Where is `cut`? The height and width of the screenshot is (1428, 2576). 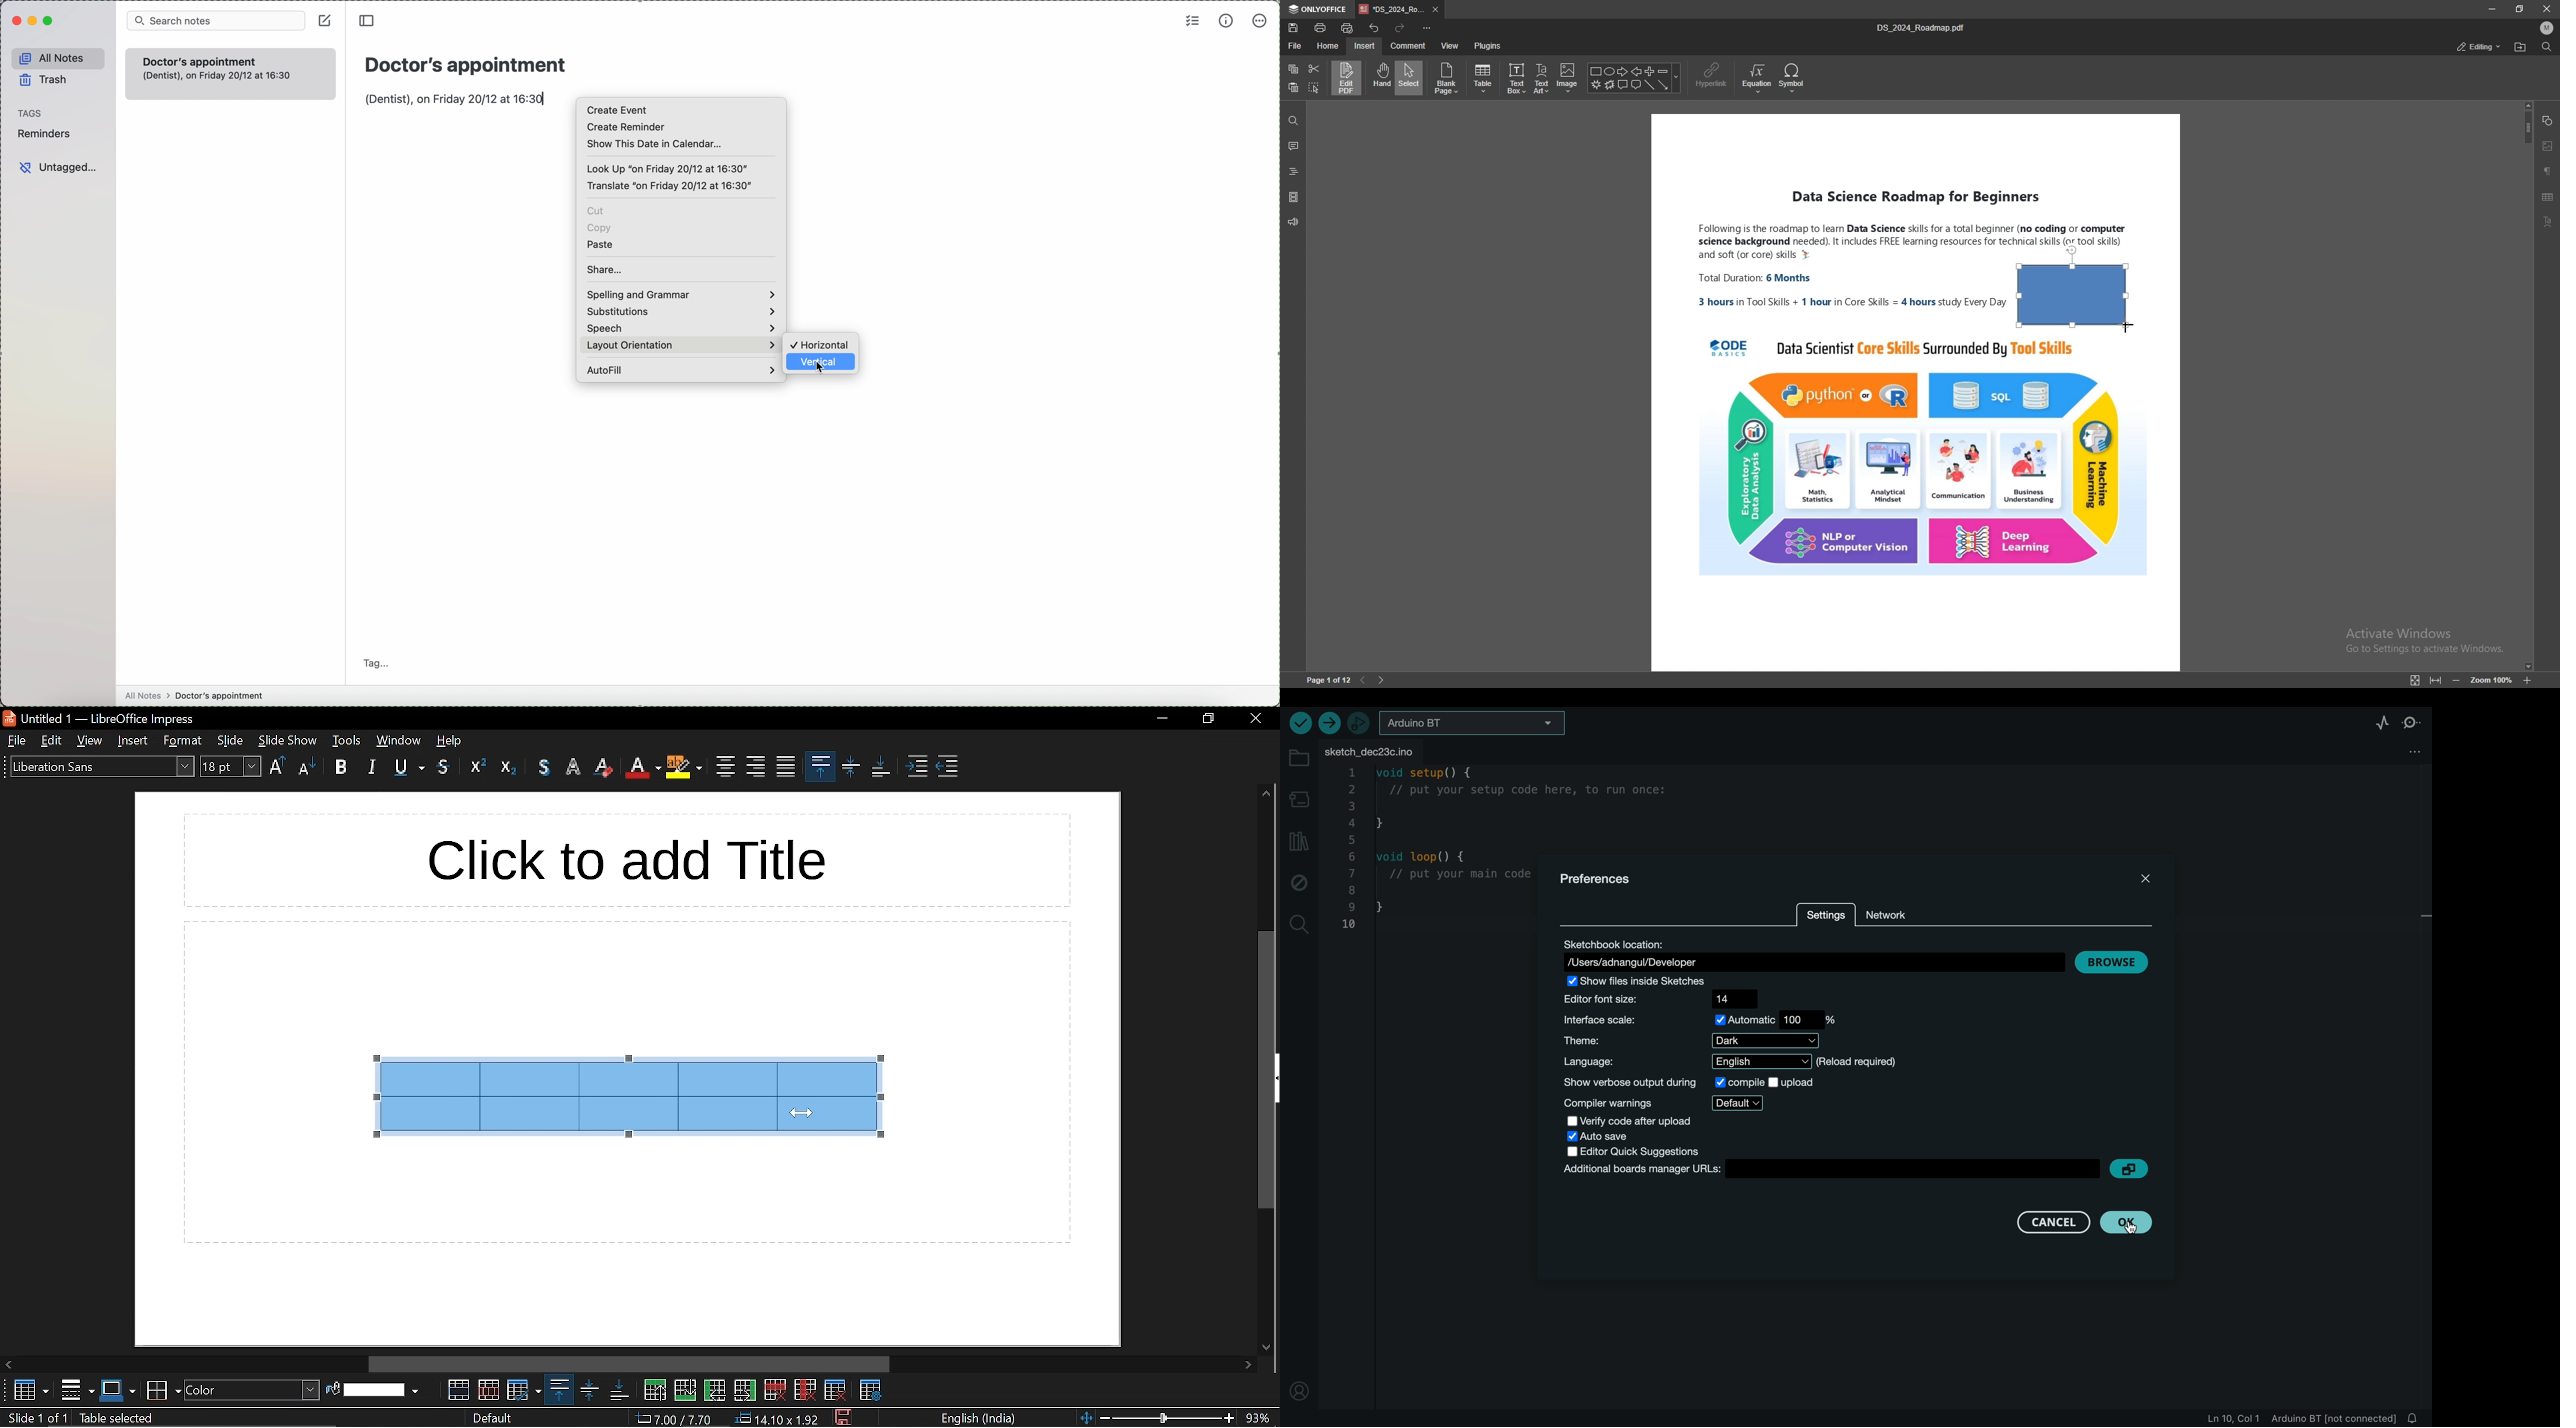
cut is located at coordinates (597, 211).